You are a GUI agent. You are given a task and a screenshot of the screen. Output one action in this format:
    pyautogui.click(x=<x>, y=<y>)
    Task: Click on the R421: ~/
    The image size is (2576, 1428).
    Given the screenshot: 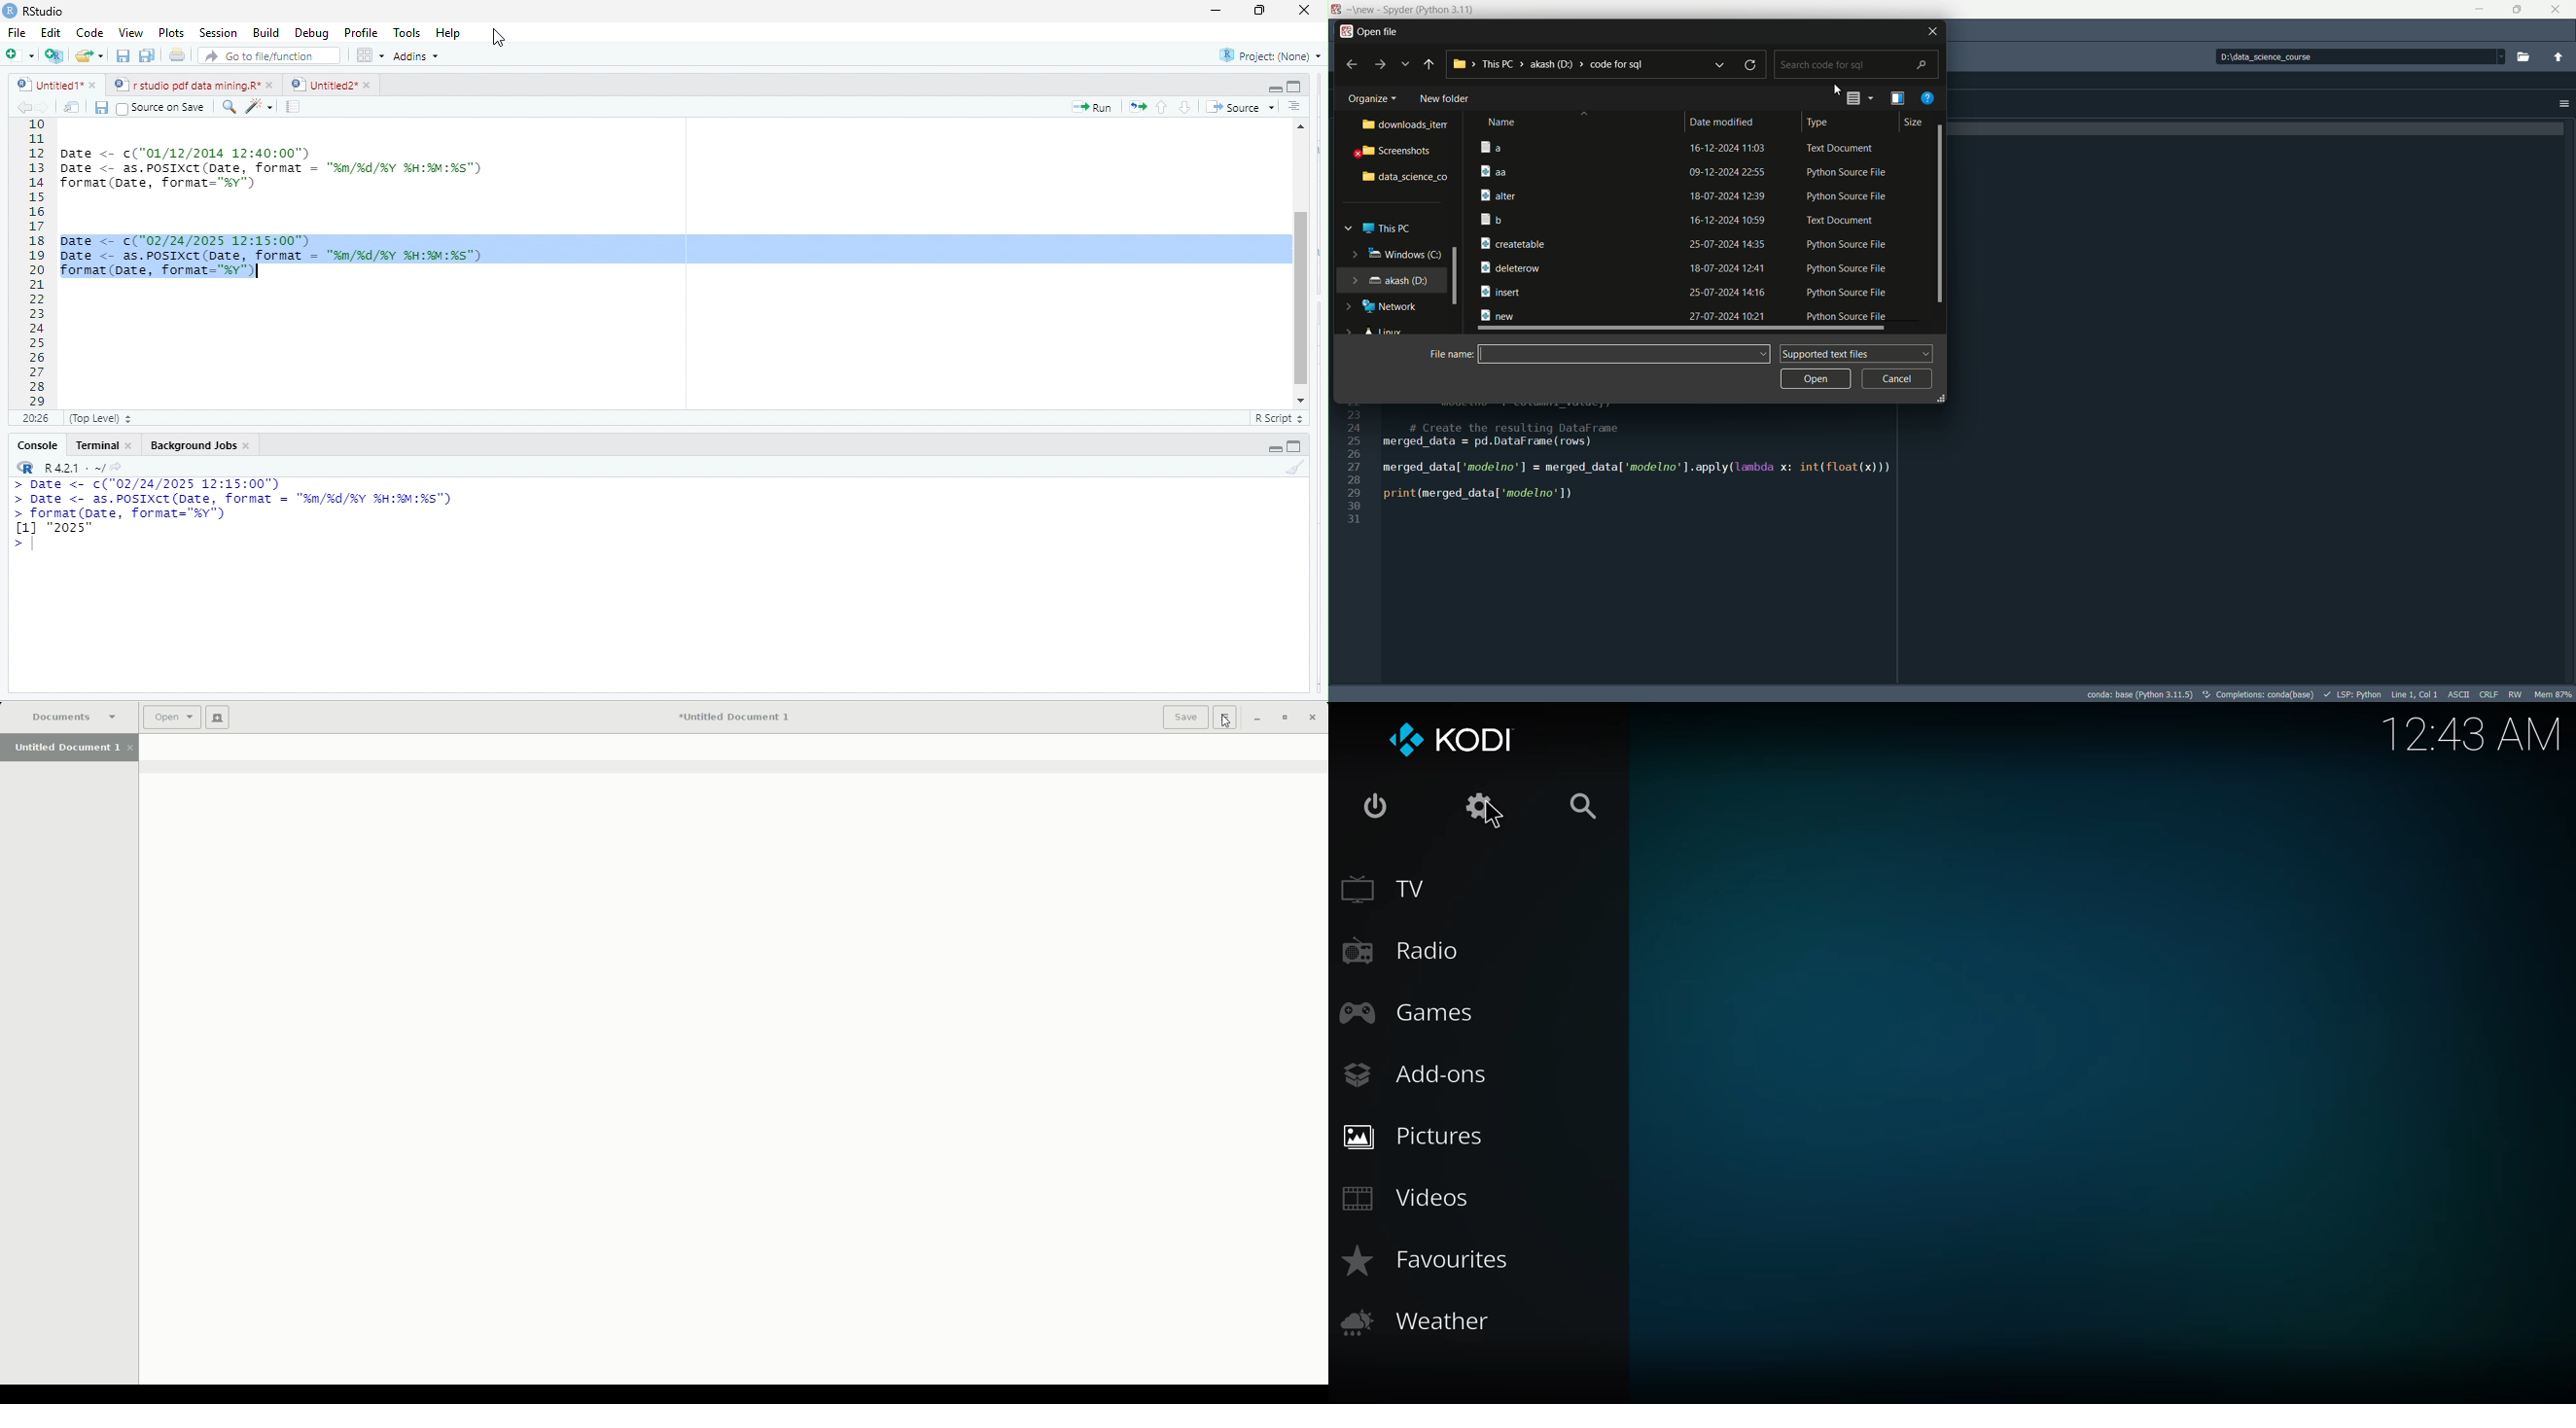 What is the action you would take?
    pyautogui.click(x=82, y=467)
    